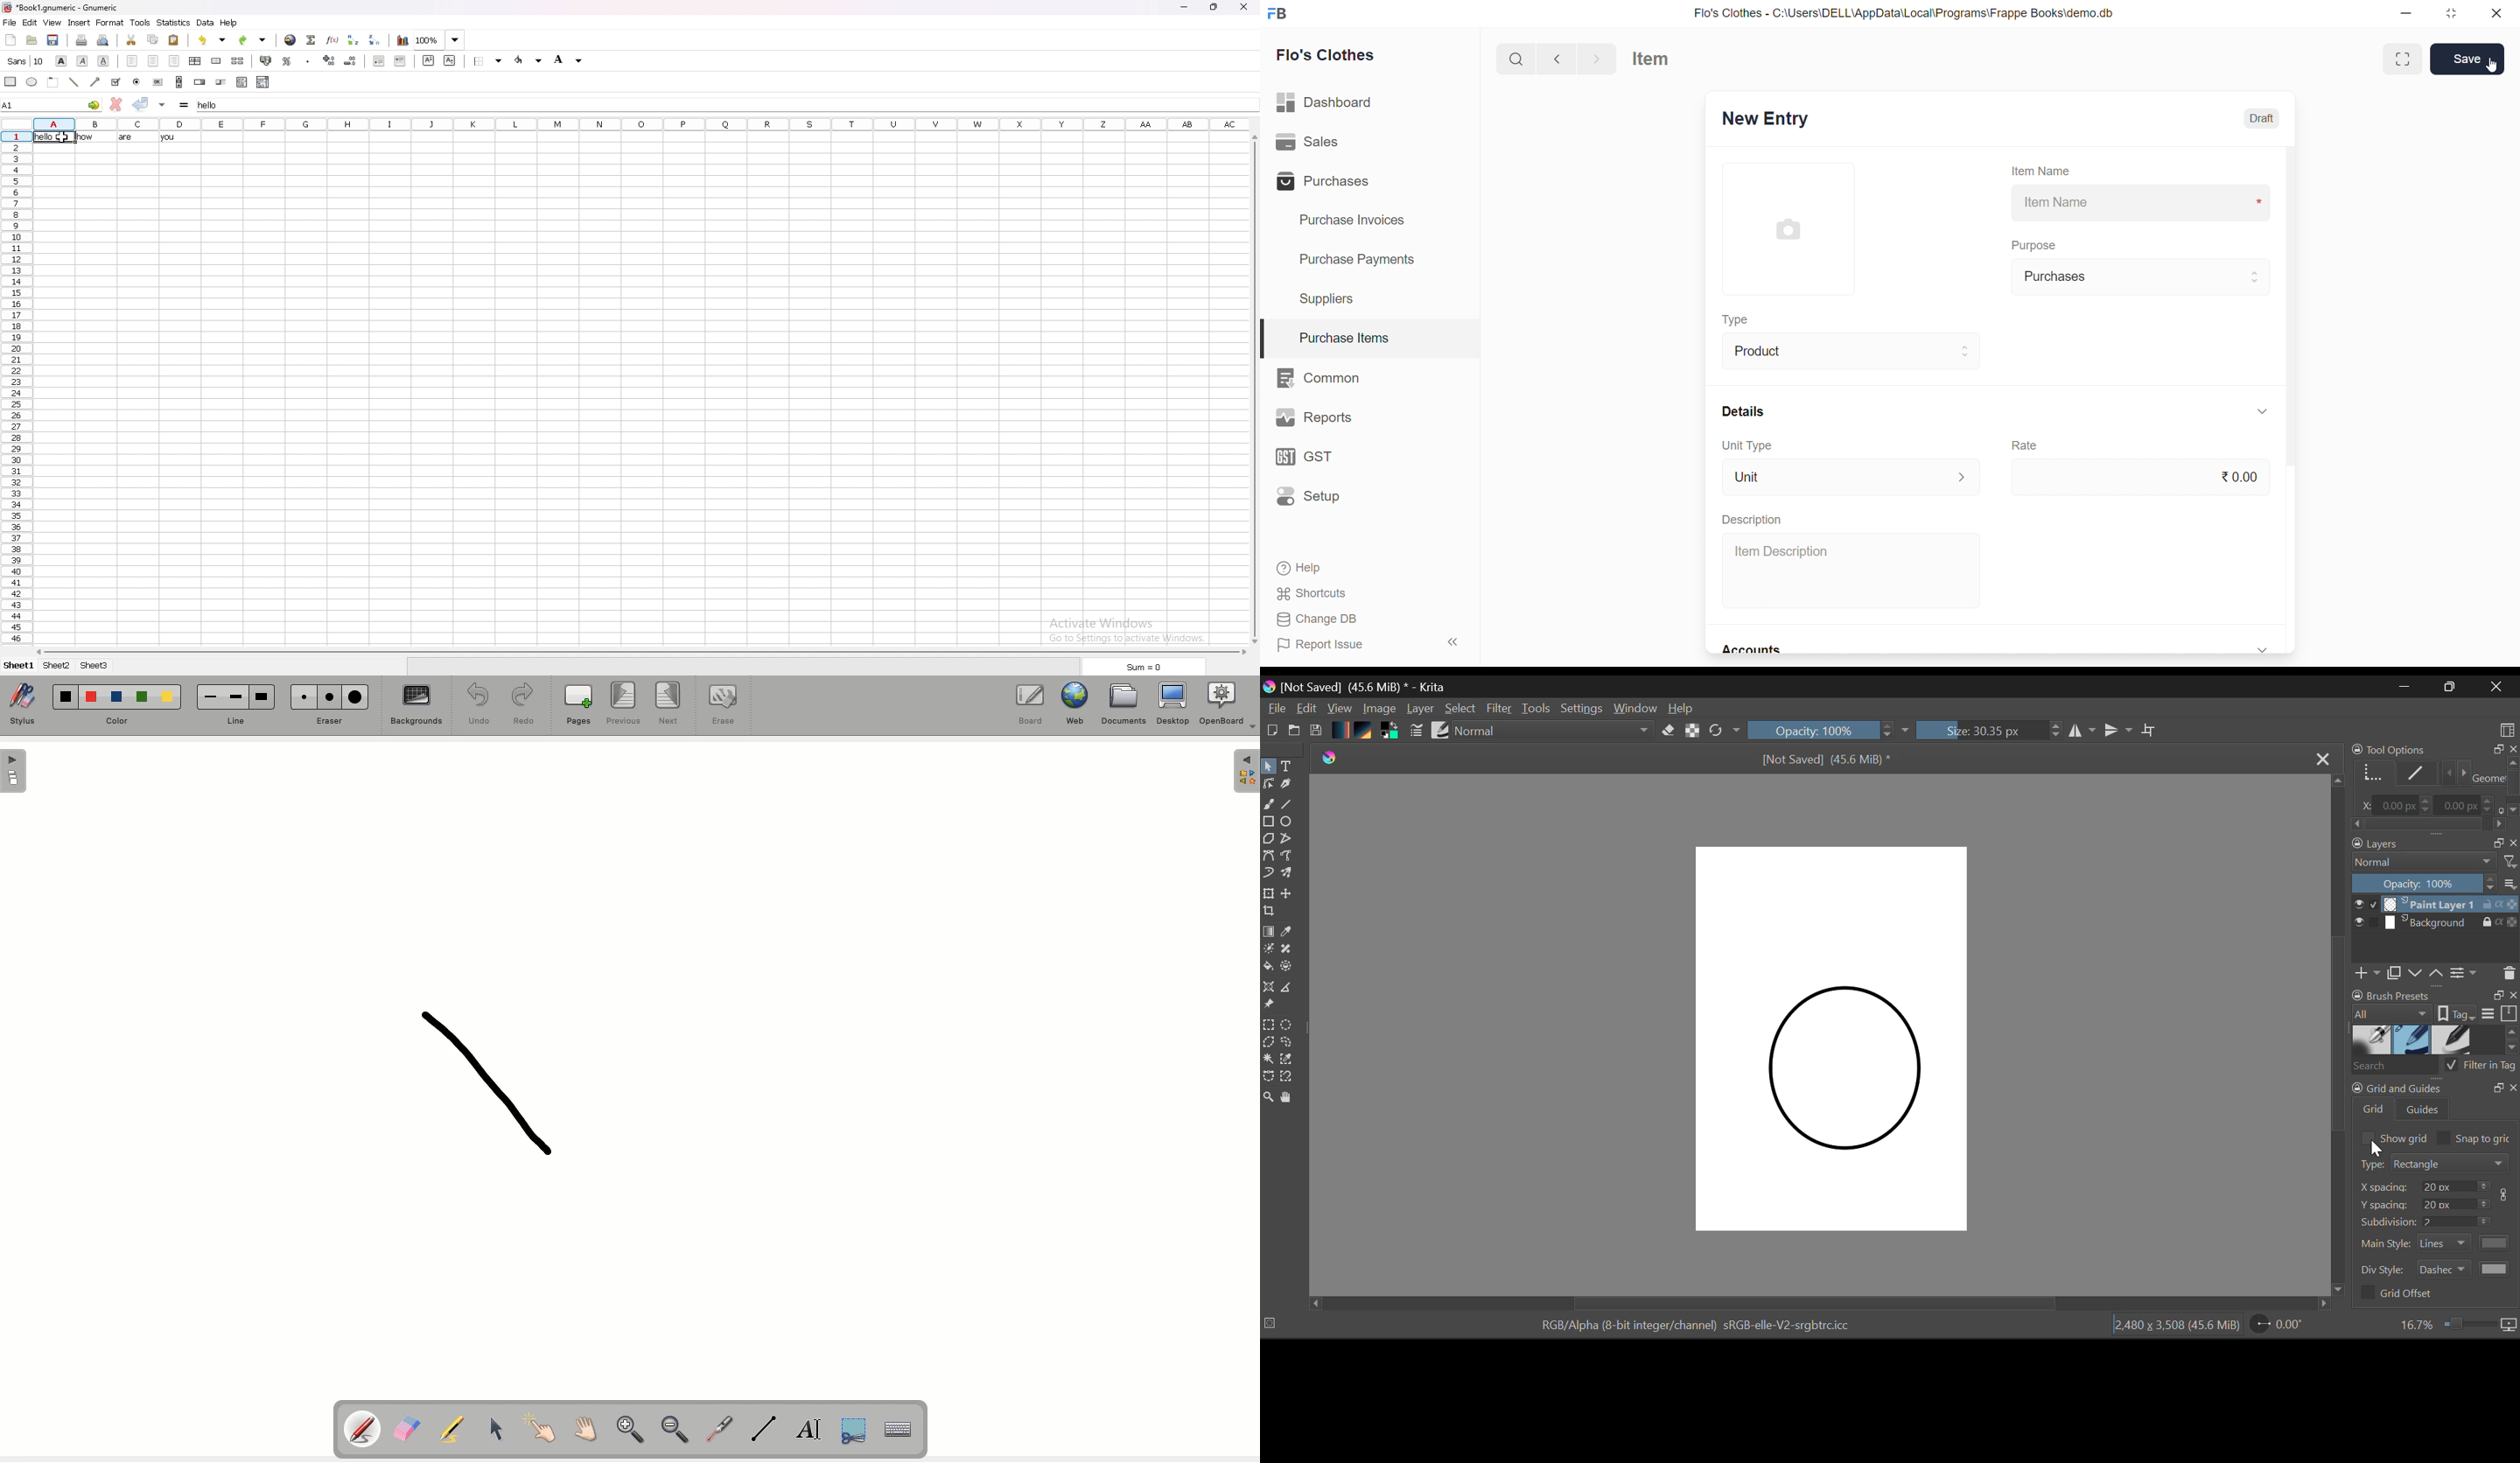 The image size is (2520, 1484). What do you see at coordinates (1216, 7) in the screenshot?
I see `resize` at bounding box center [1216, 7].